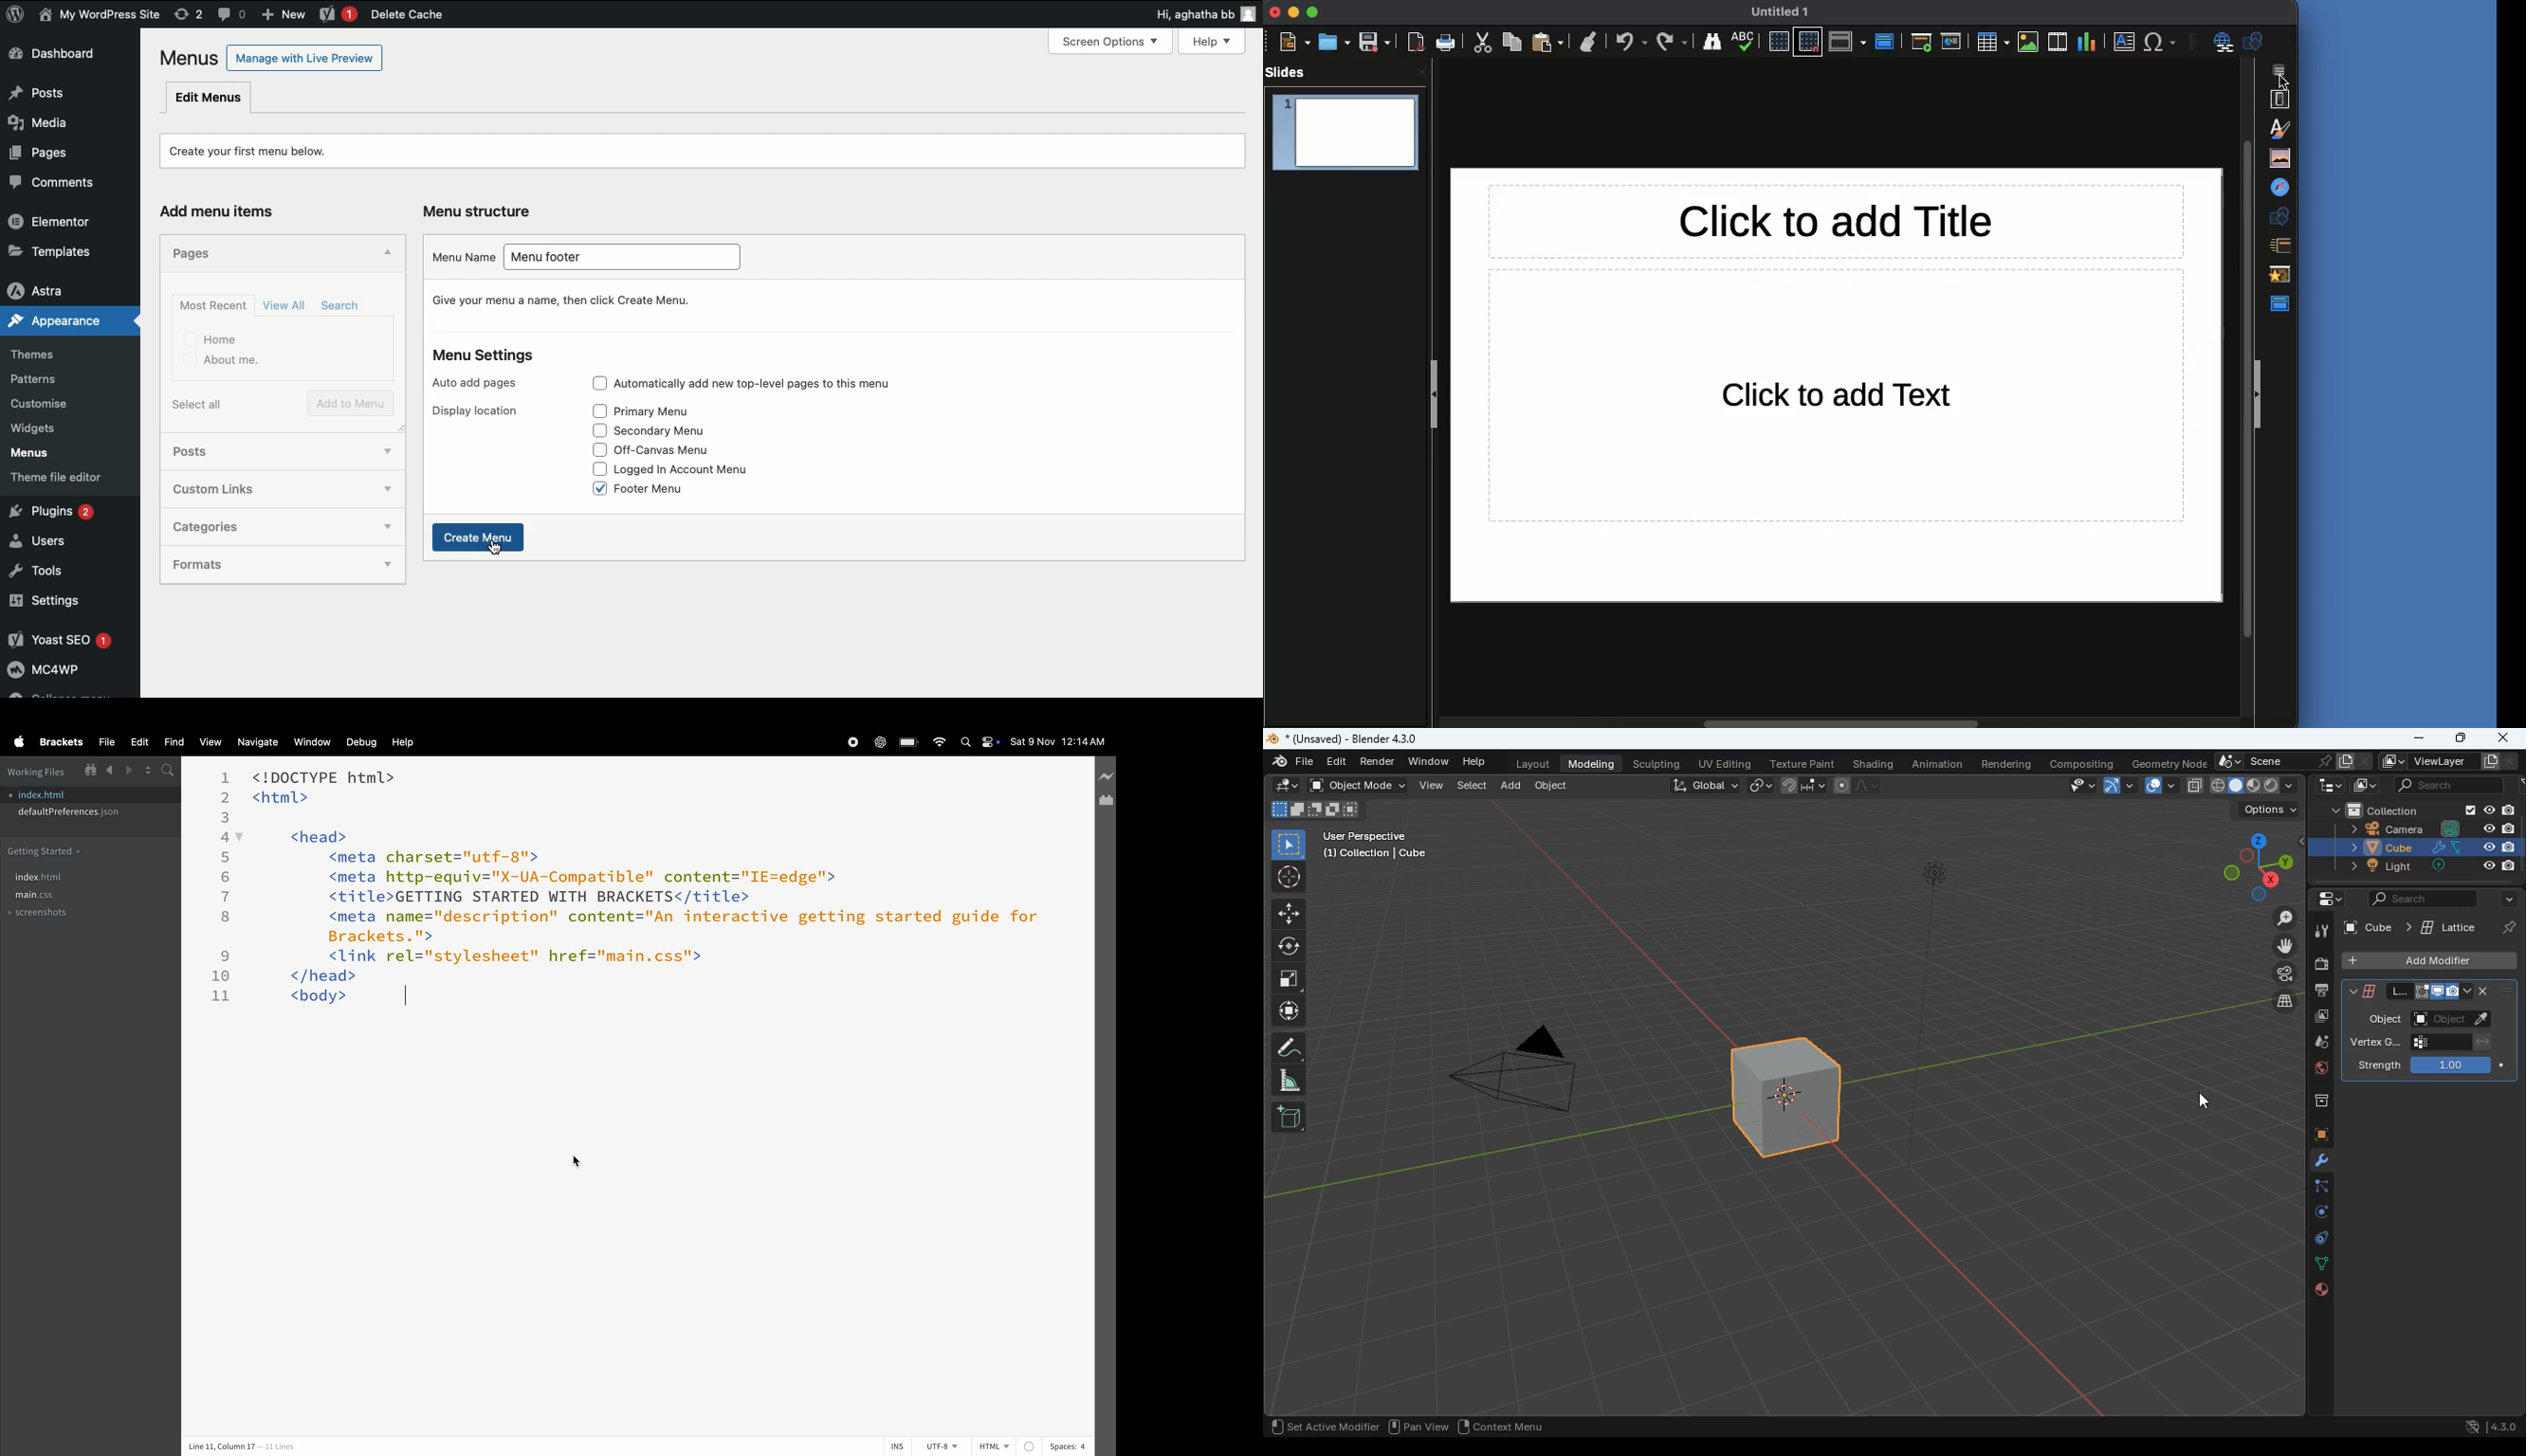 The image size is (2548, 1456). I want to click on Image, so click(2029, 40).